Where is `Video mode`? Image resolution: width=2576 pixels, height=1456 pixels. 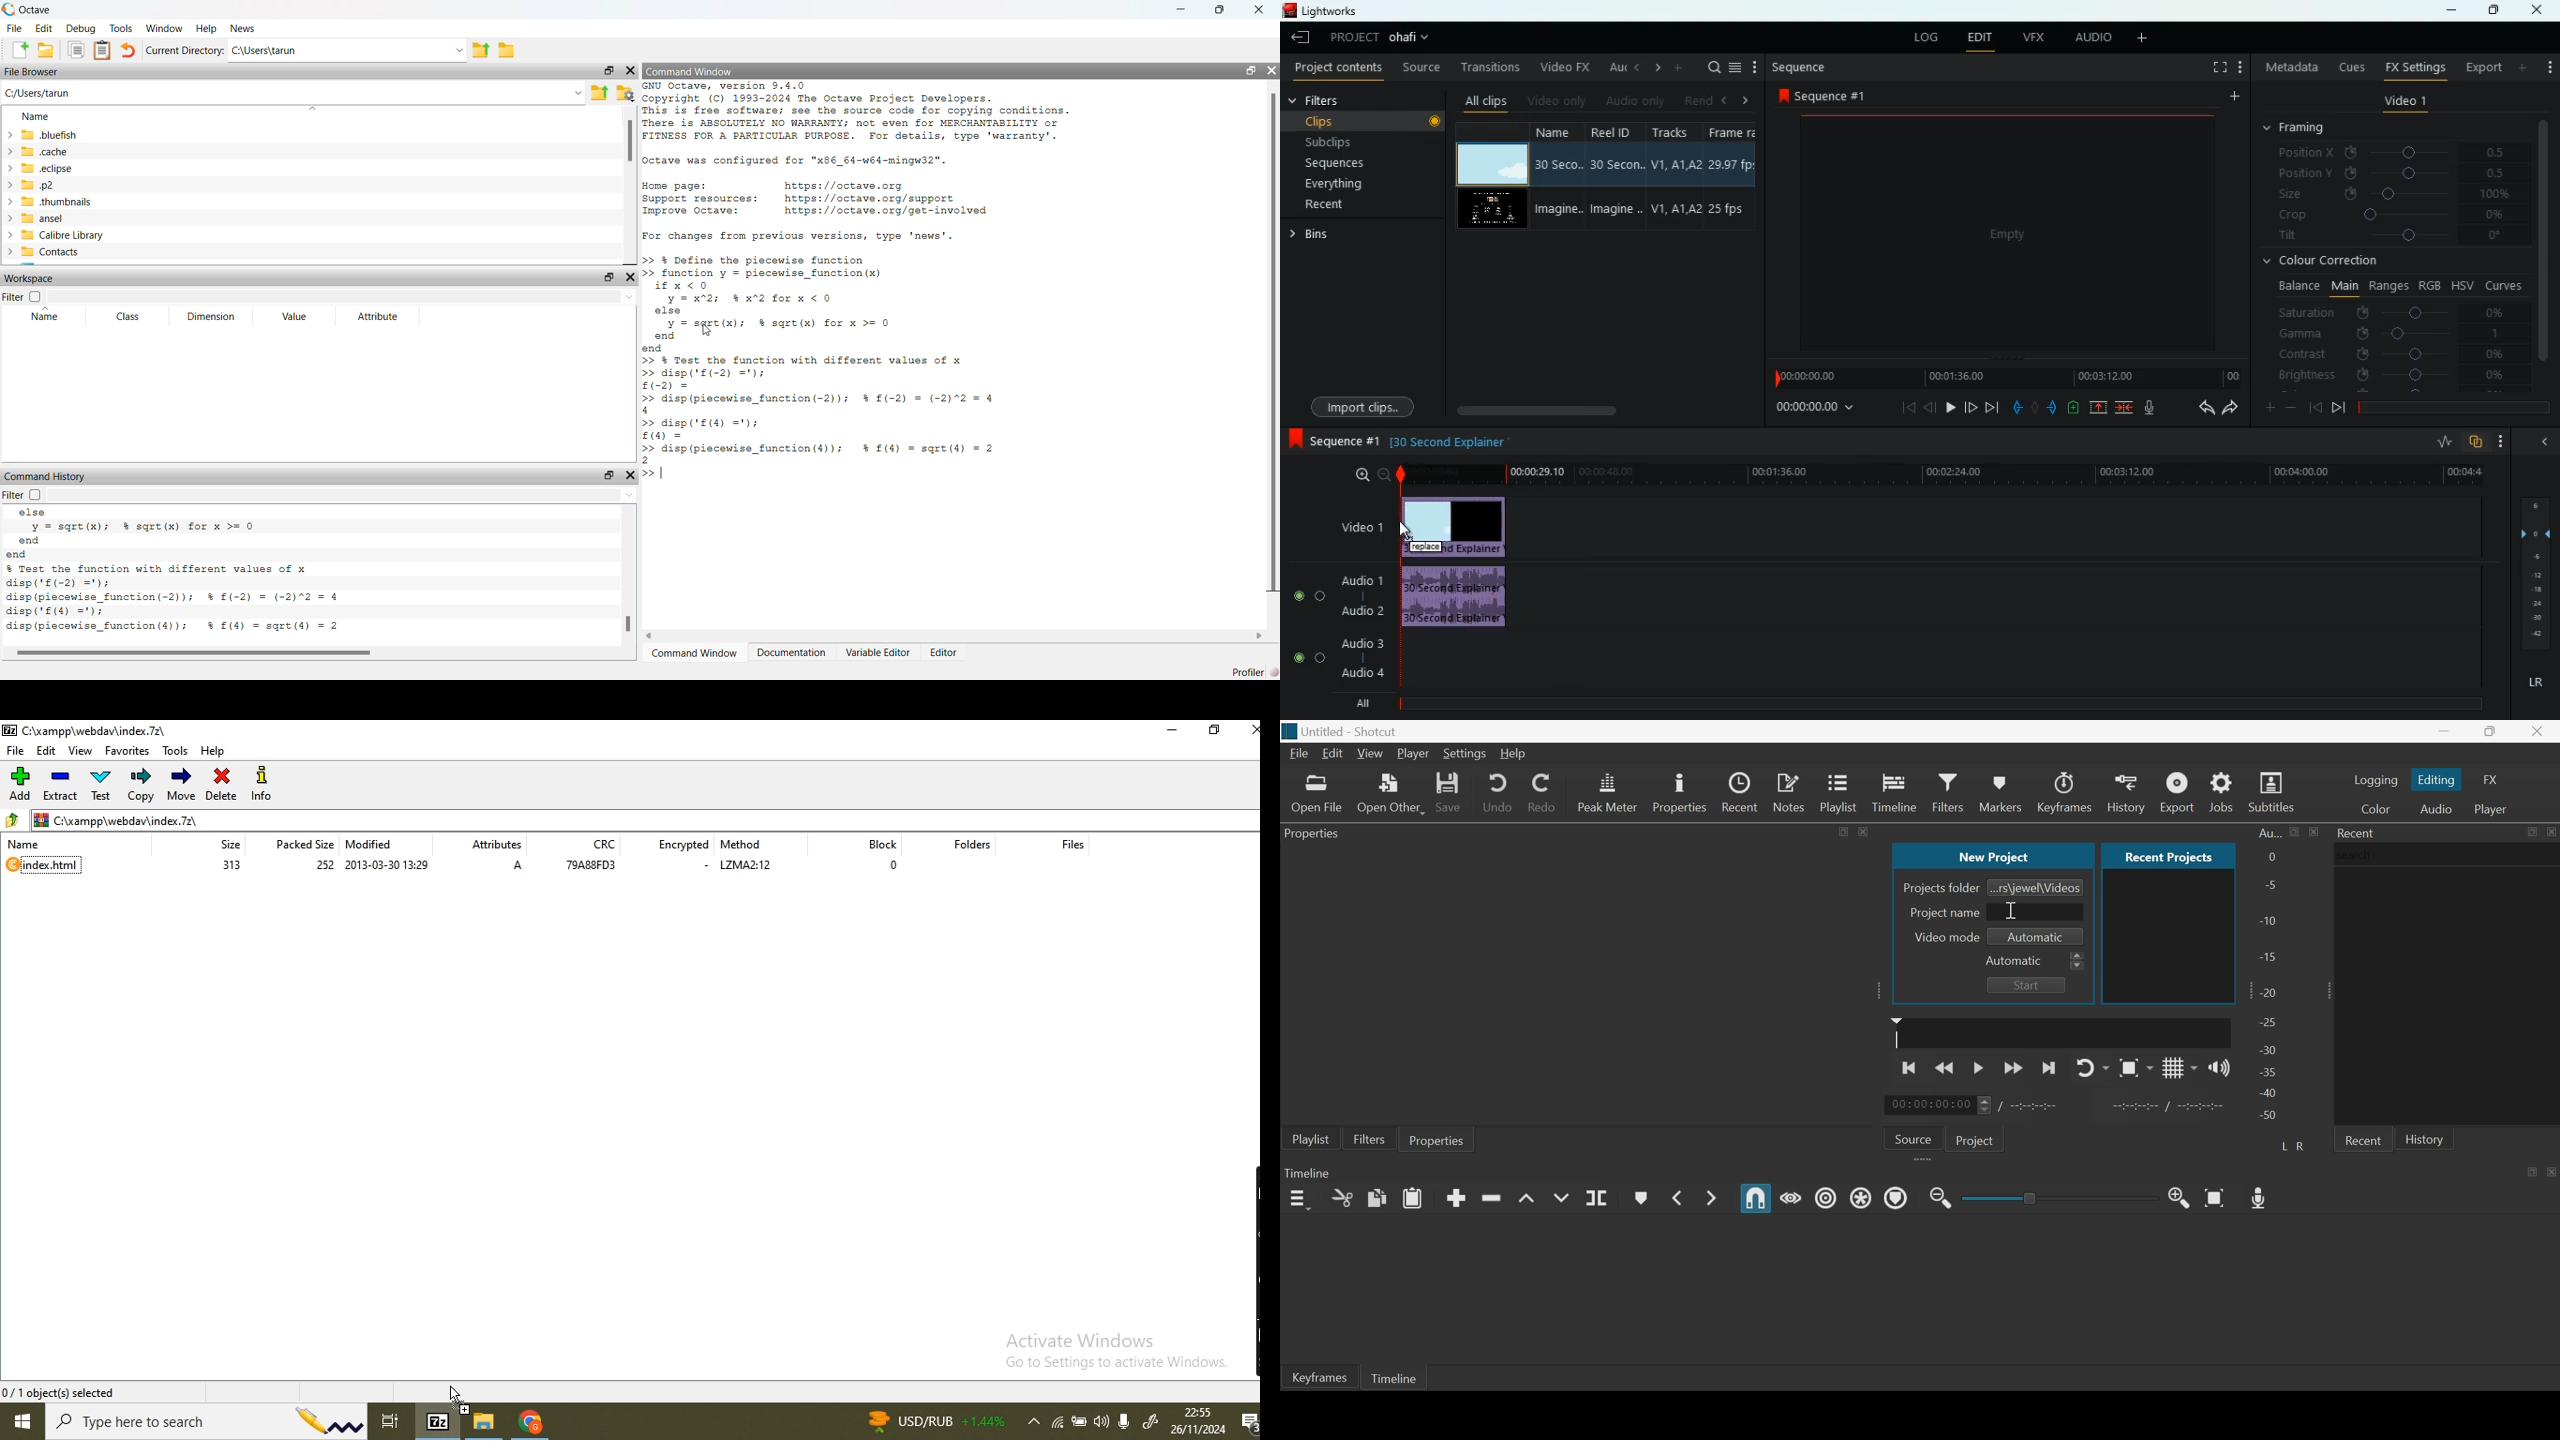
Video mode is located at coordinates (1943, 937).